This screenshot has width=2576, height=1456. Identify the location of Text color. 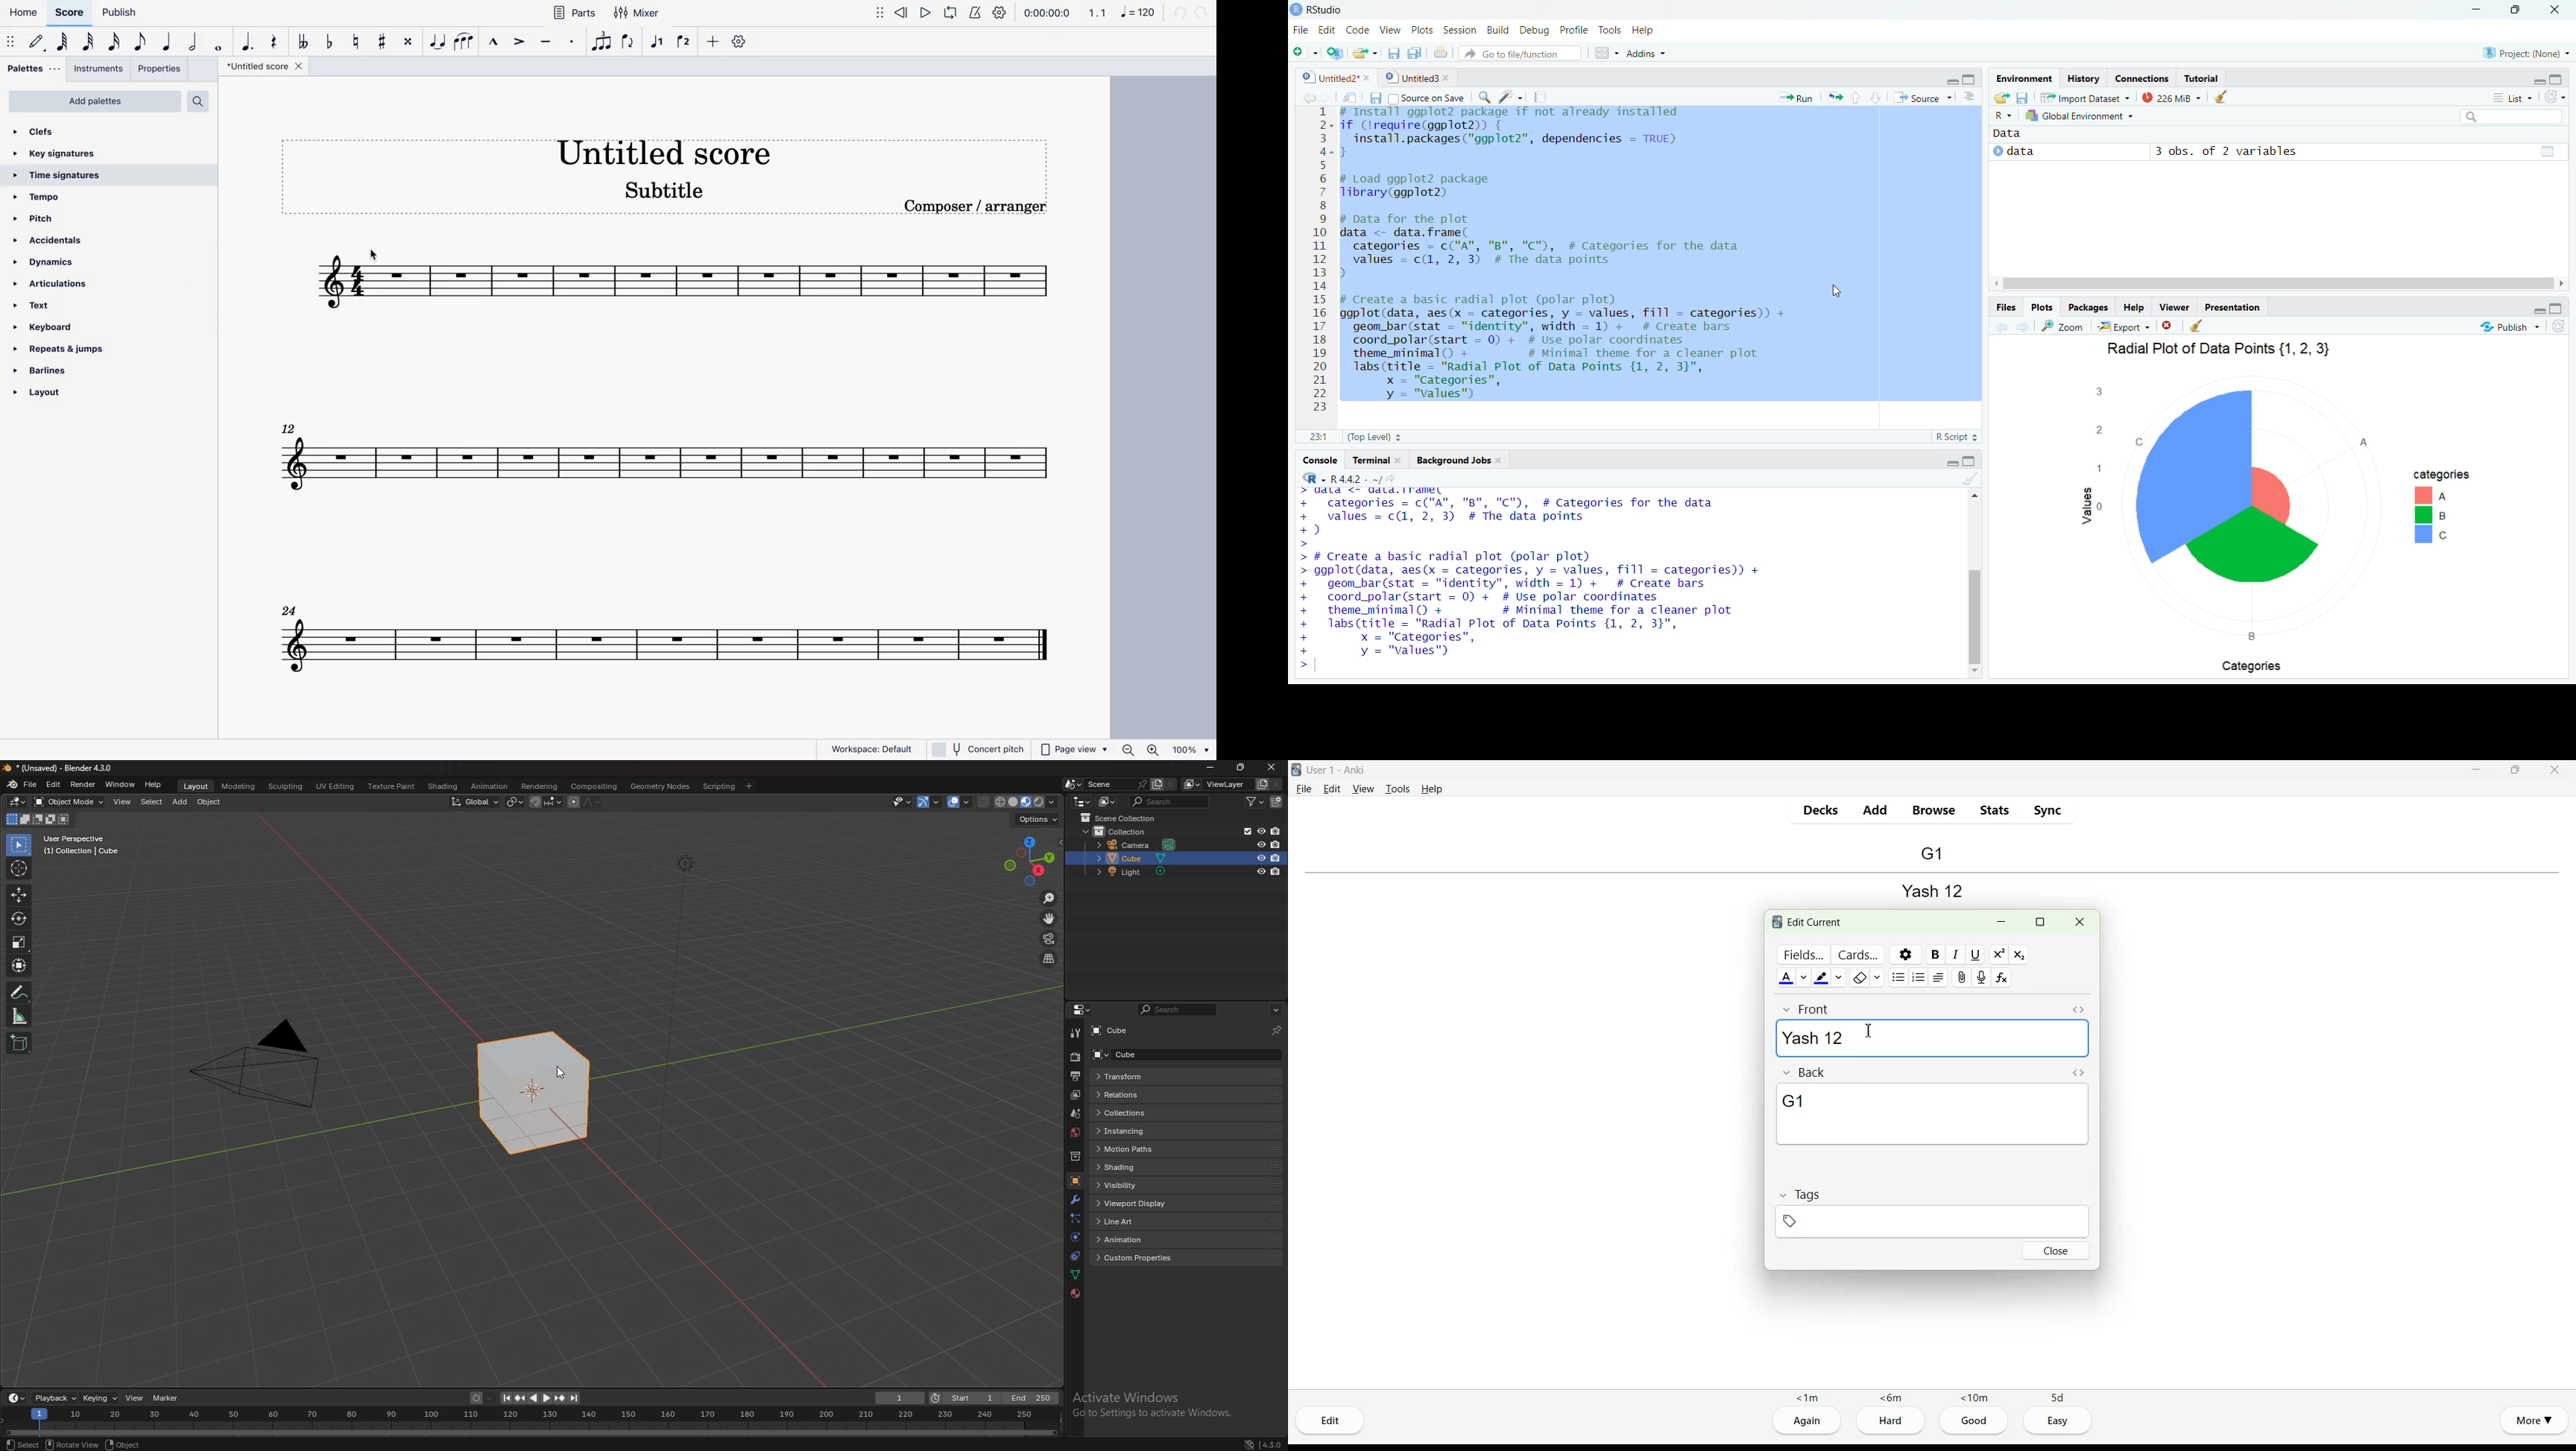
(1786, 977).